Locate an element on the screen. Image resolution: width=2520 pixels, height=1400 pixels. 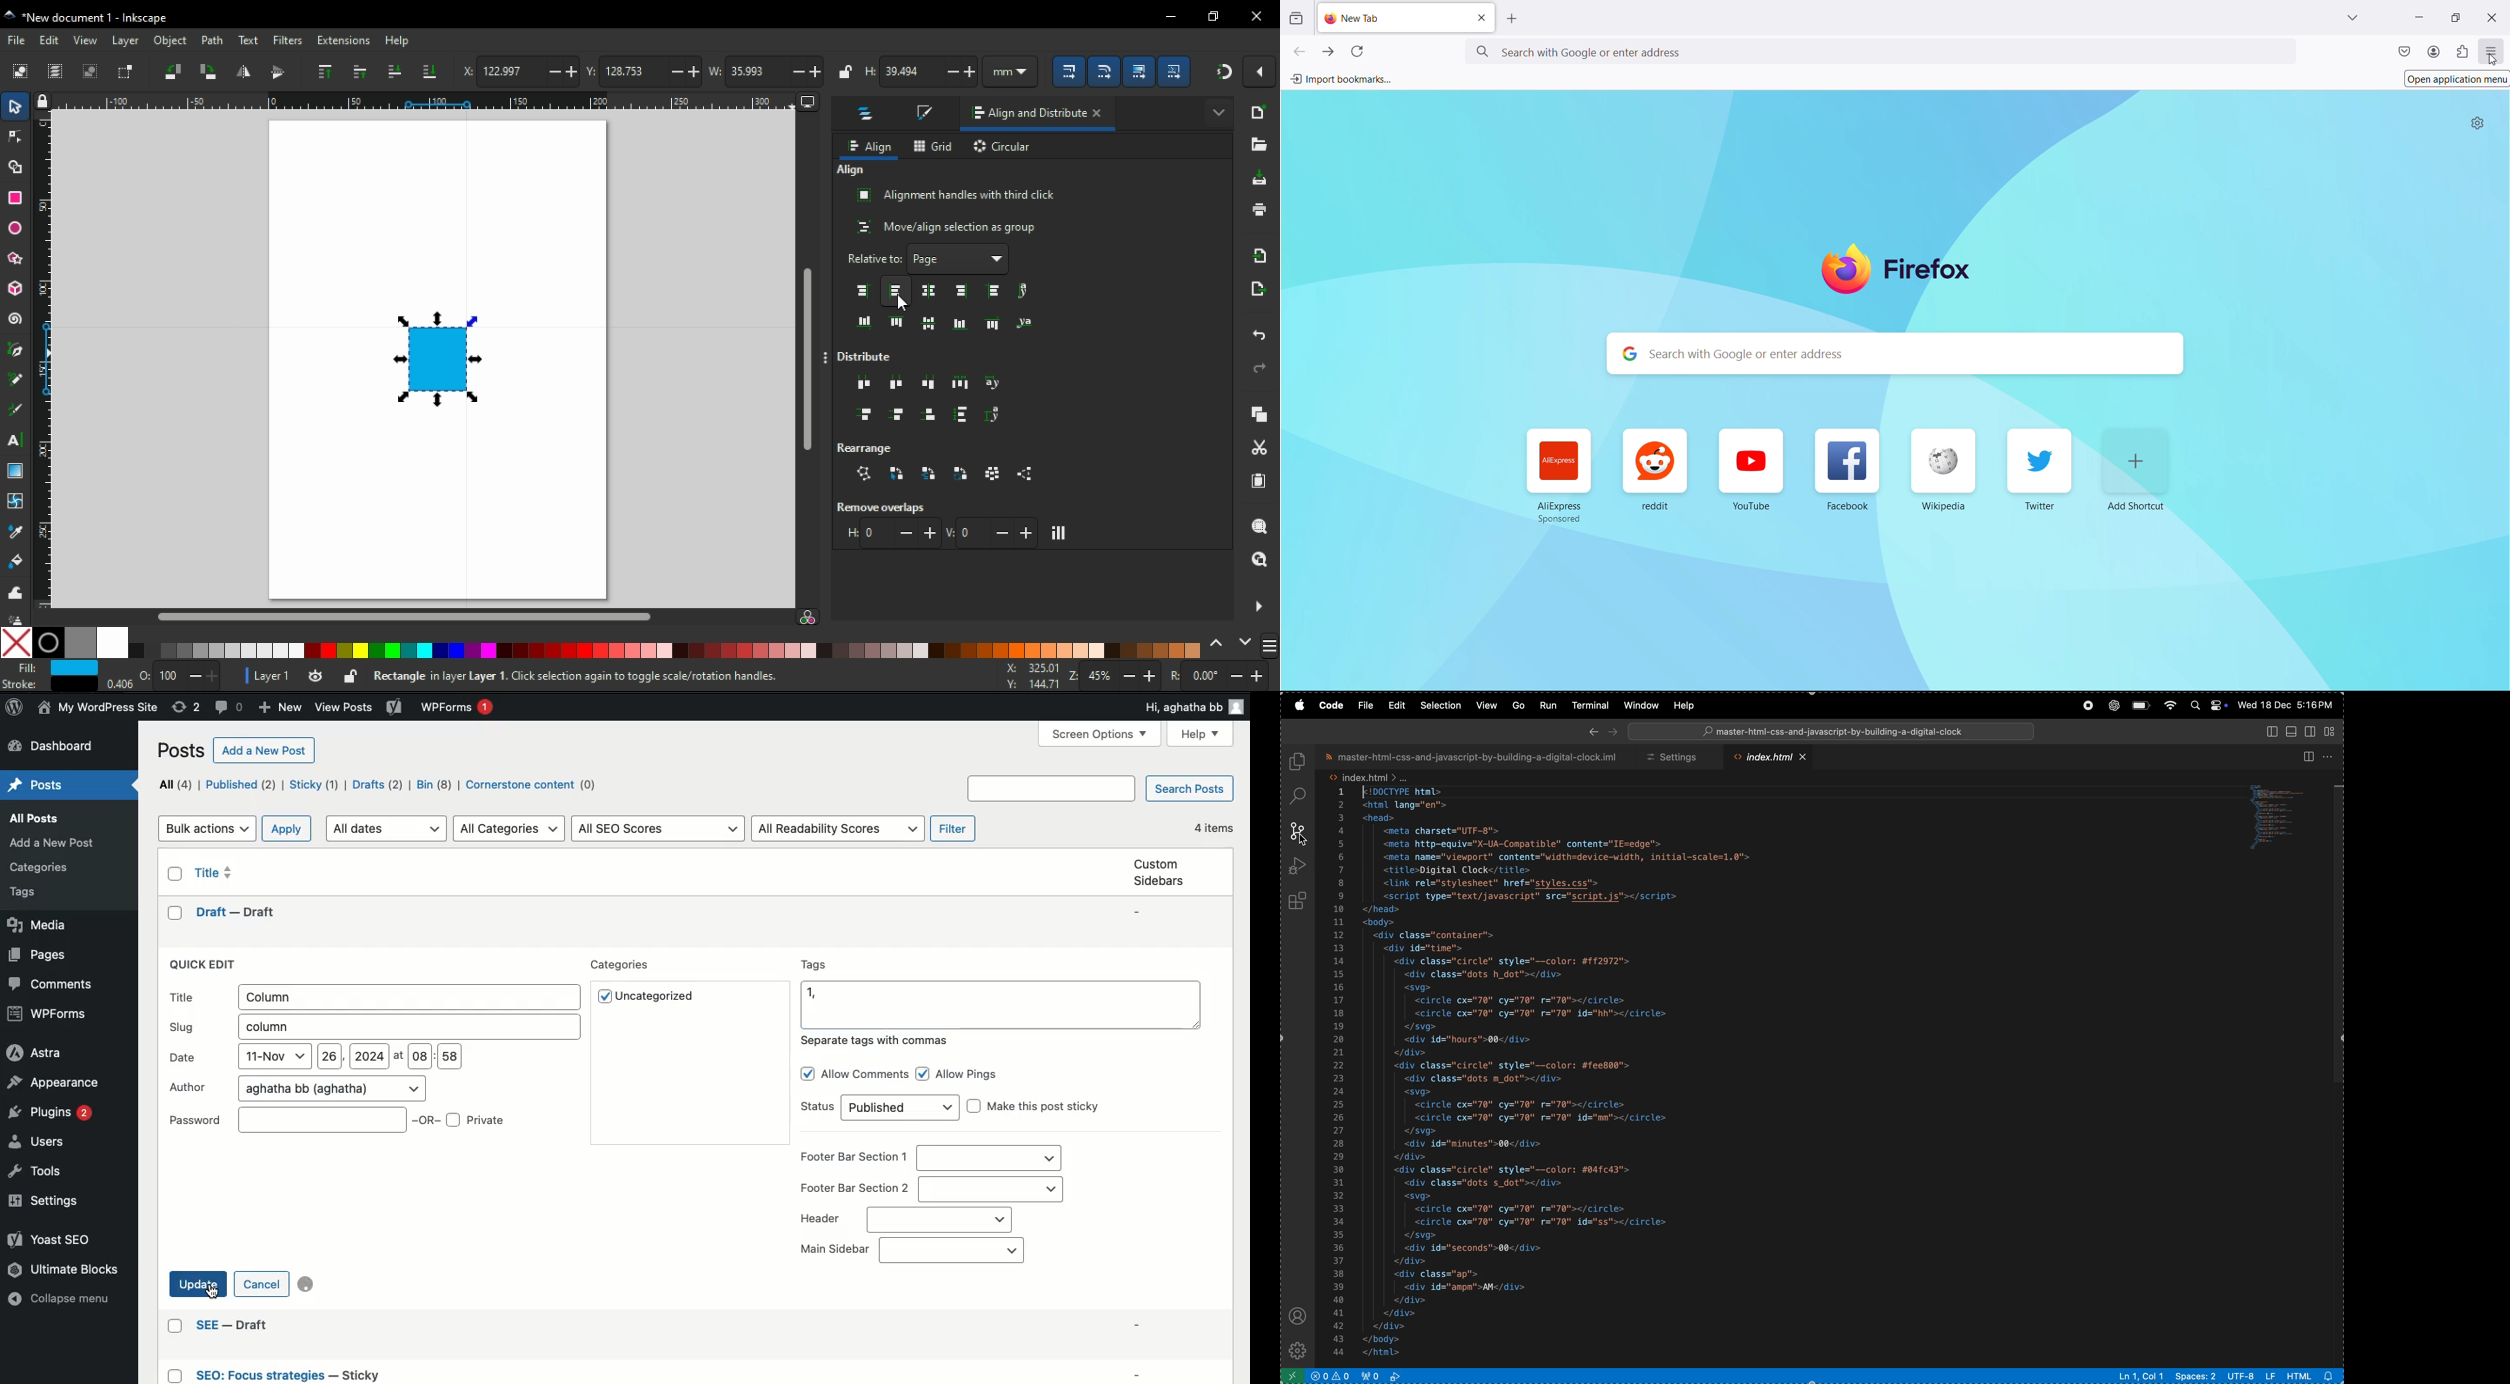
<div class="circle" style="--color: #04fc43"> is located at coordinates (1516, 1169).